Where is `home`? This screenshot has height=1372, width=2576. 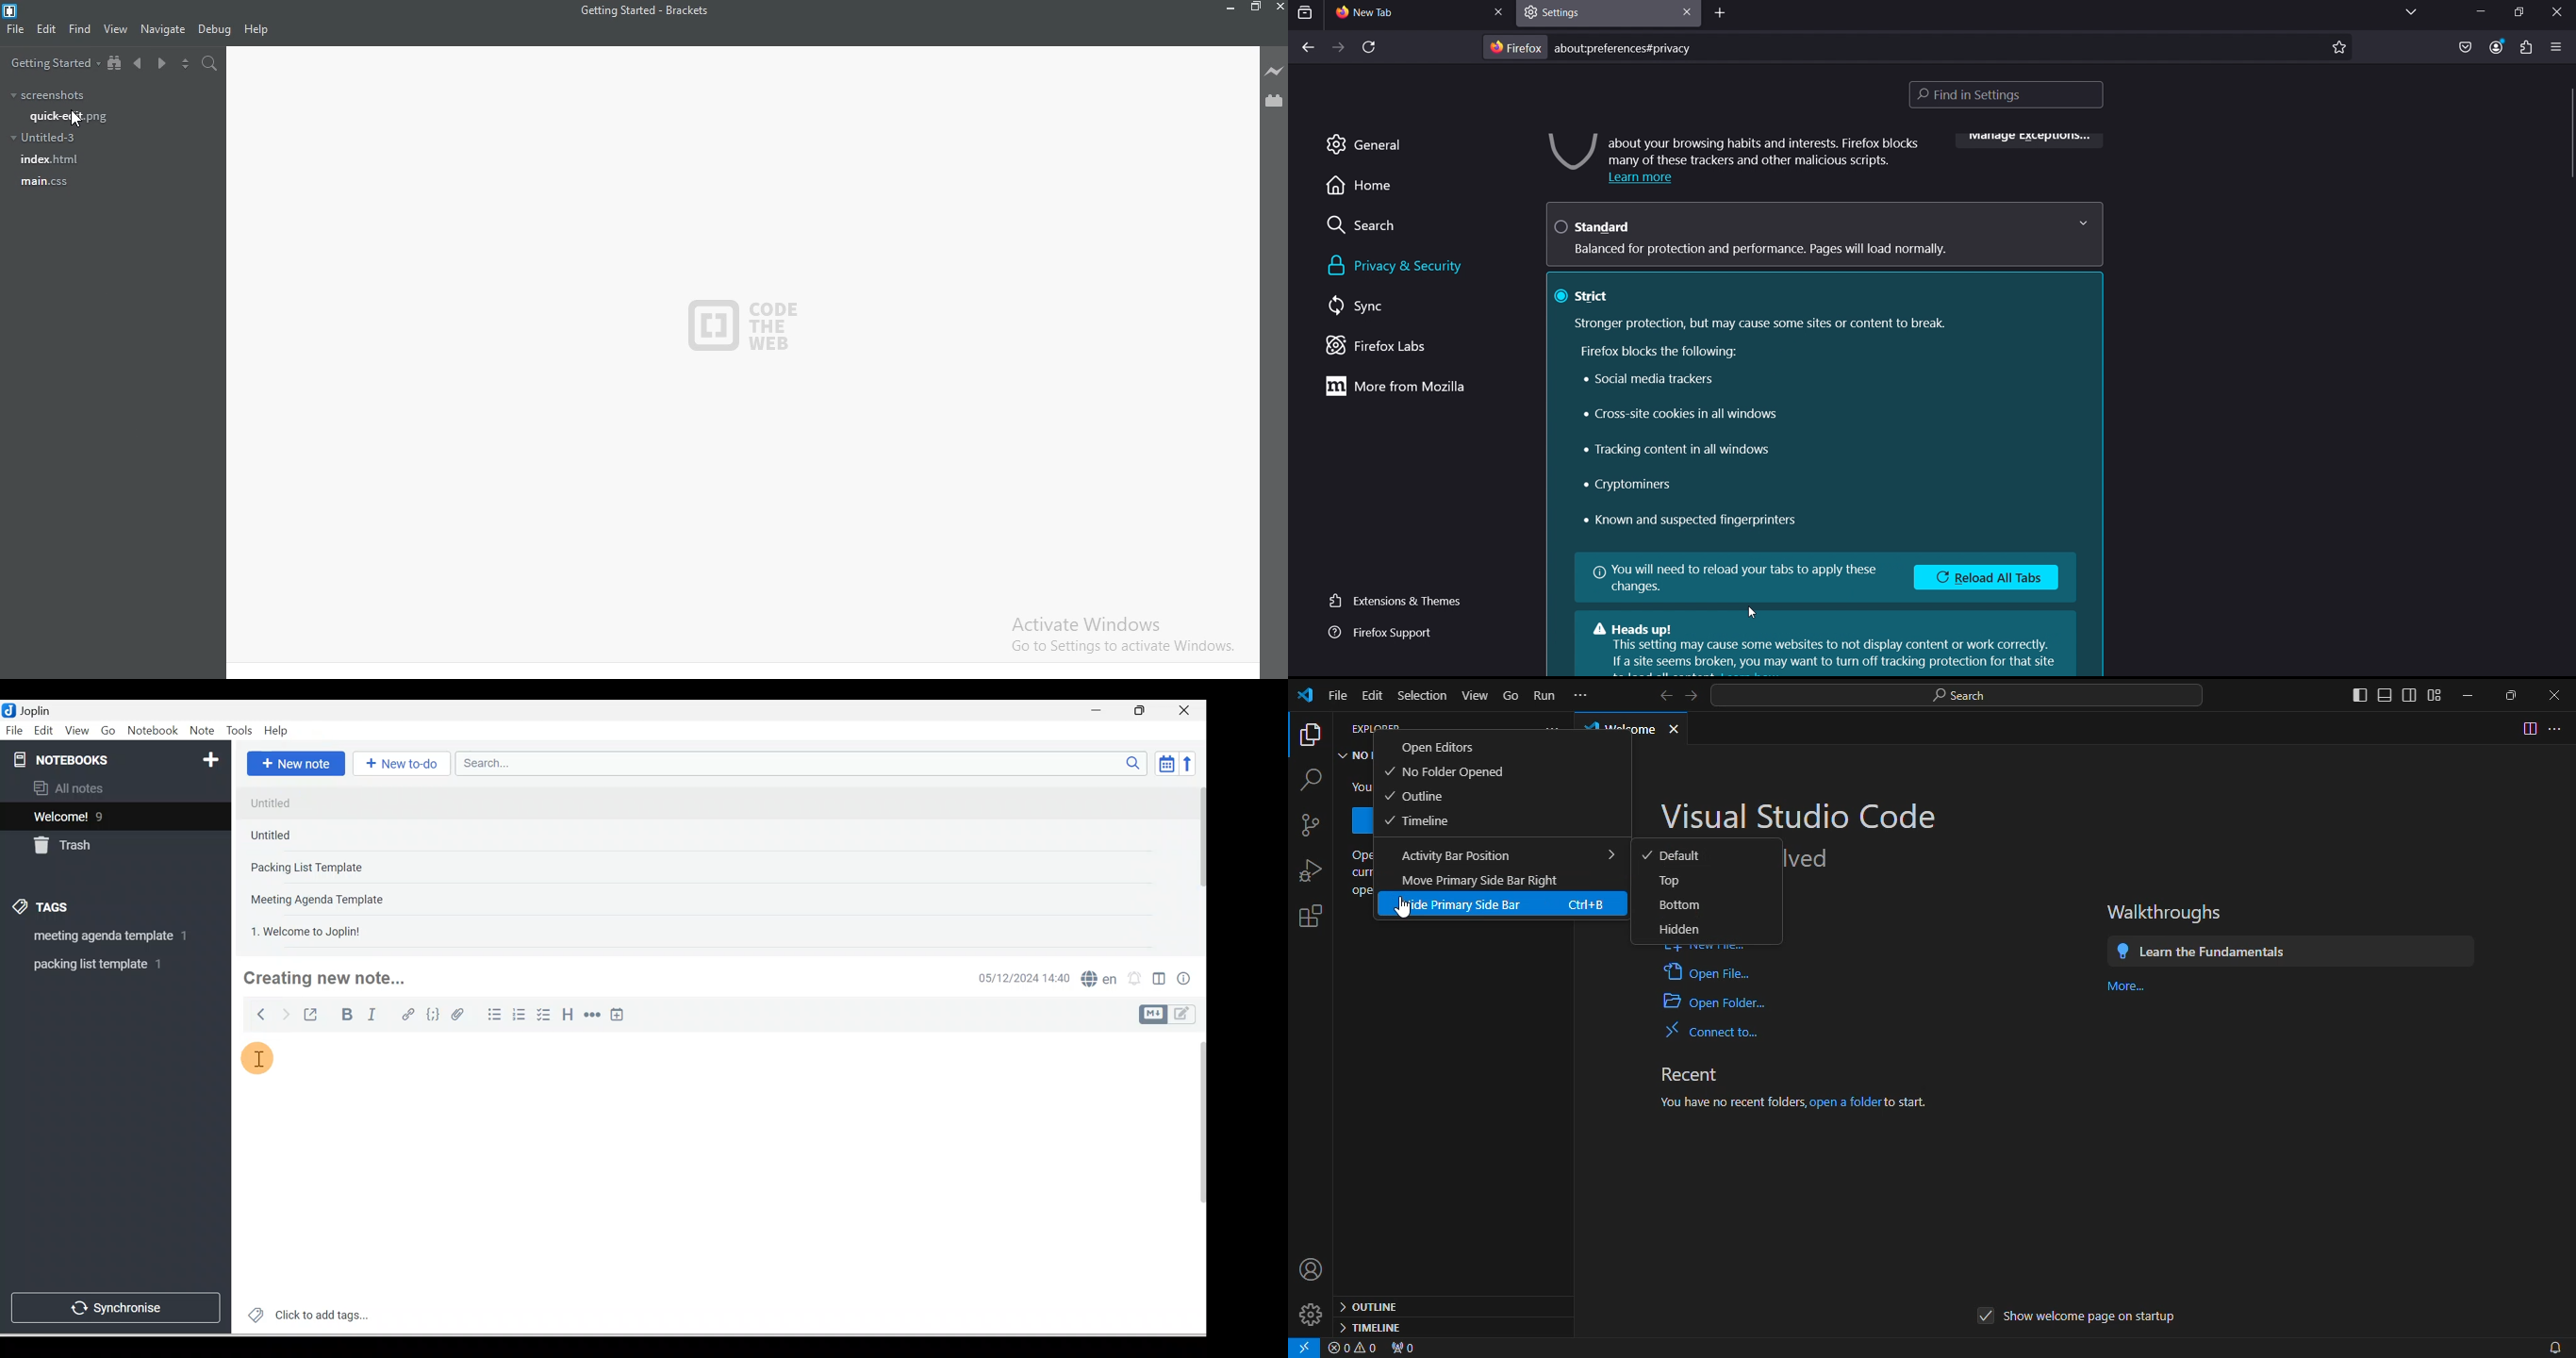 home is located at coordinates (1358, 189).